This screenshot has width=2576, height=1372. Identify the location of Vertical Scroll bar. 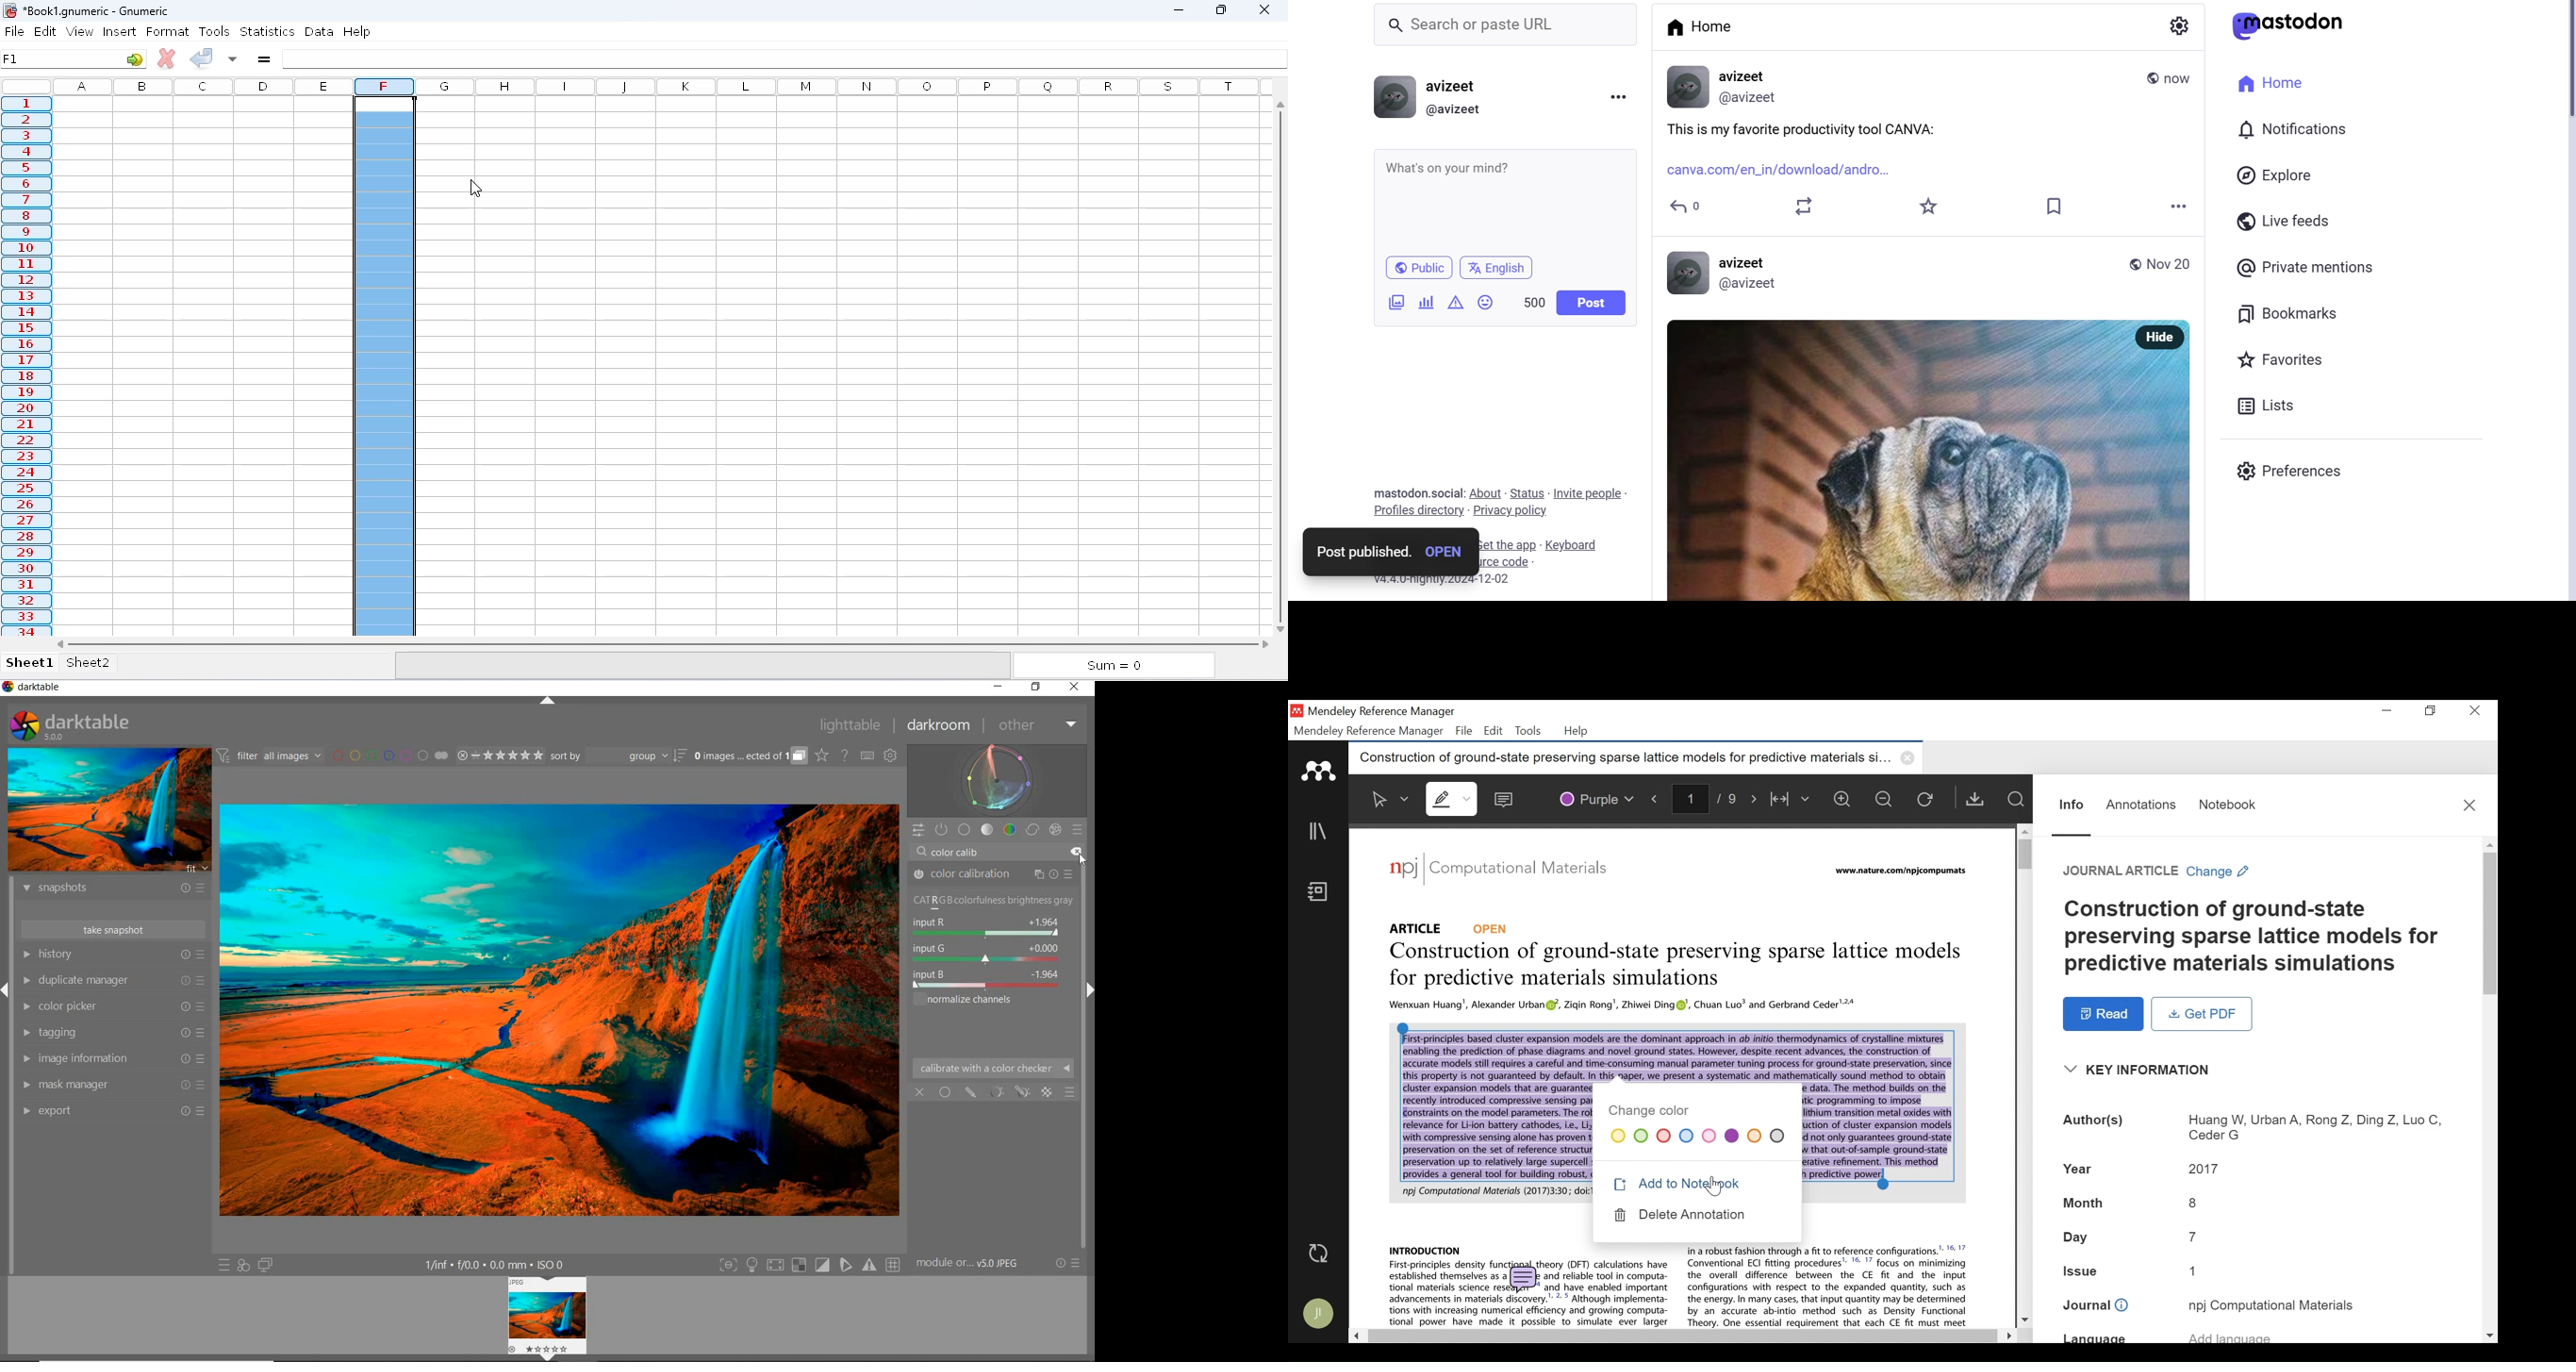
(2021, 853).